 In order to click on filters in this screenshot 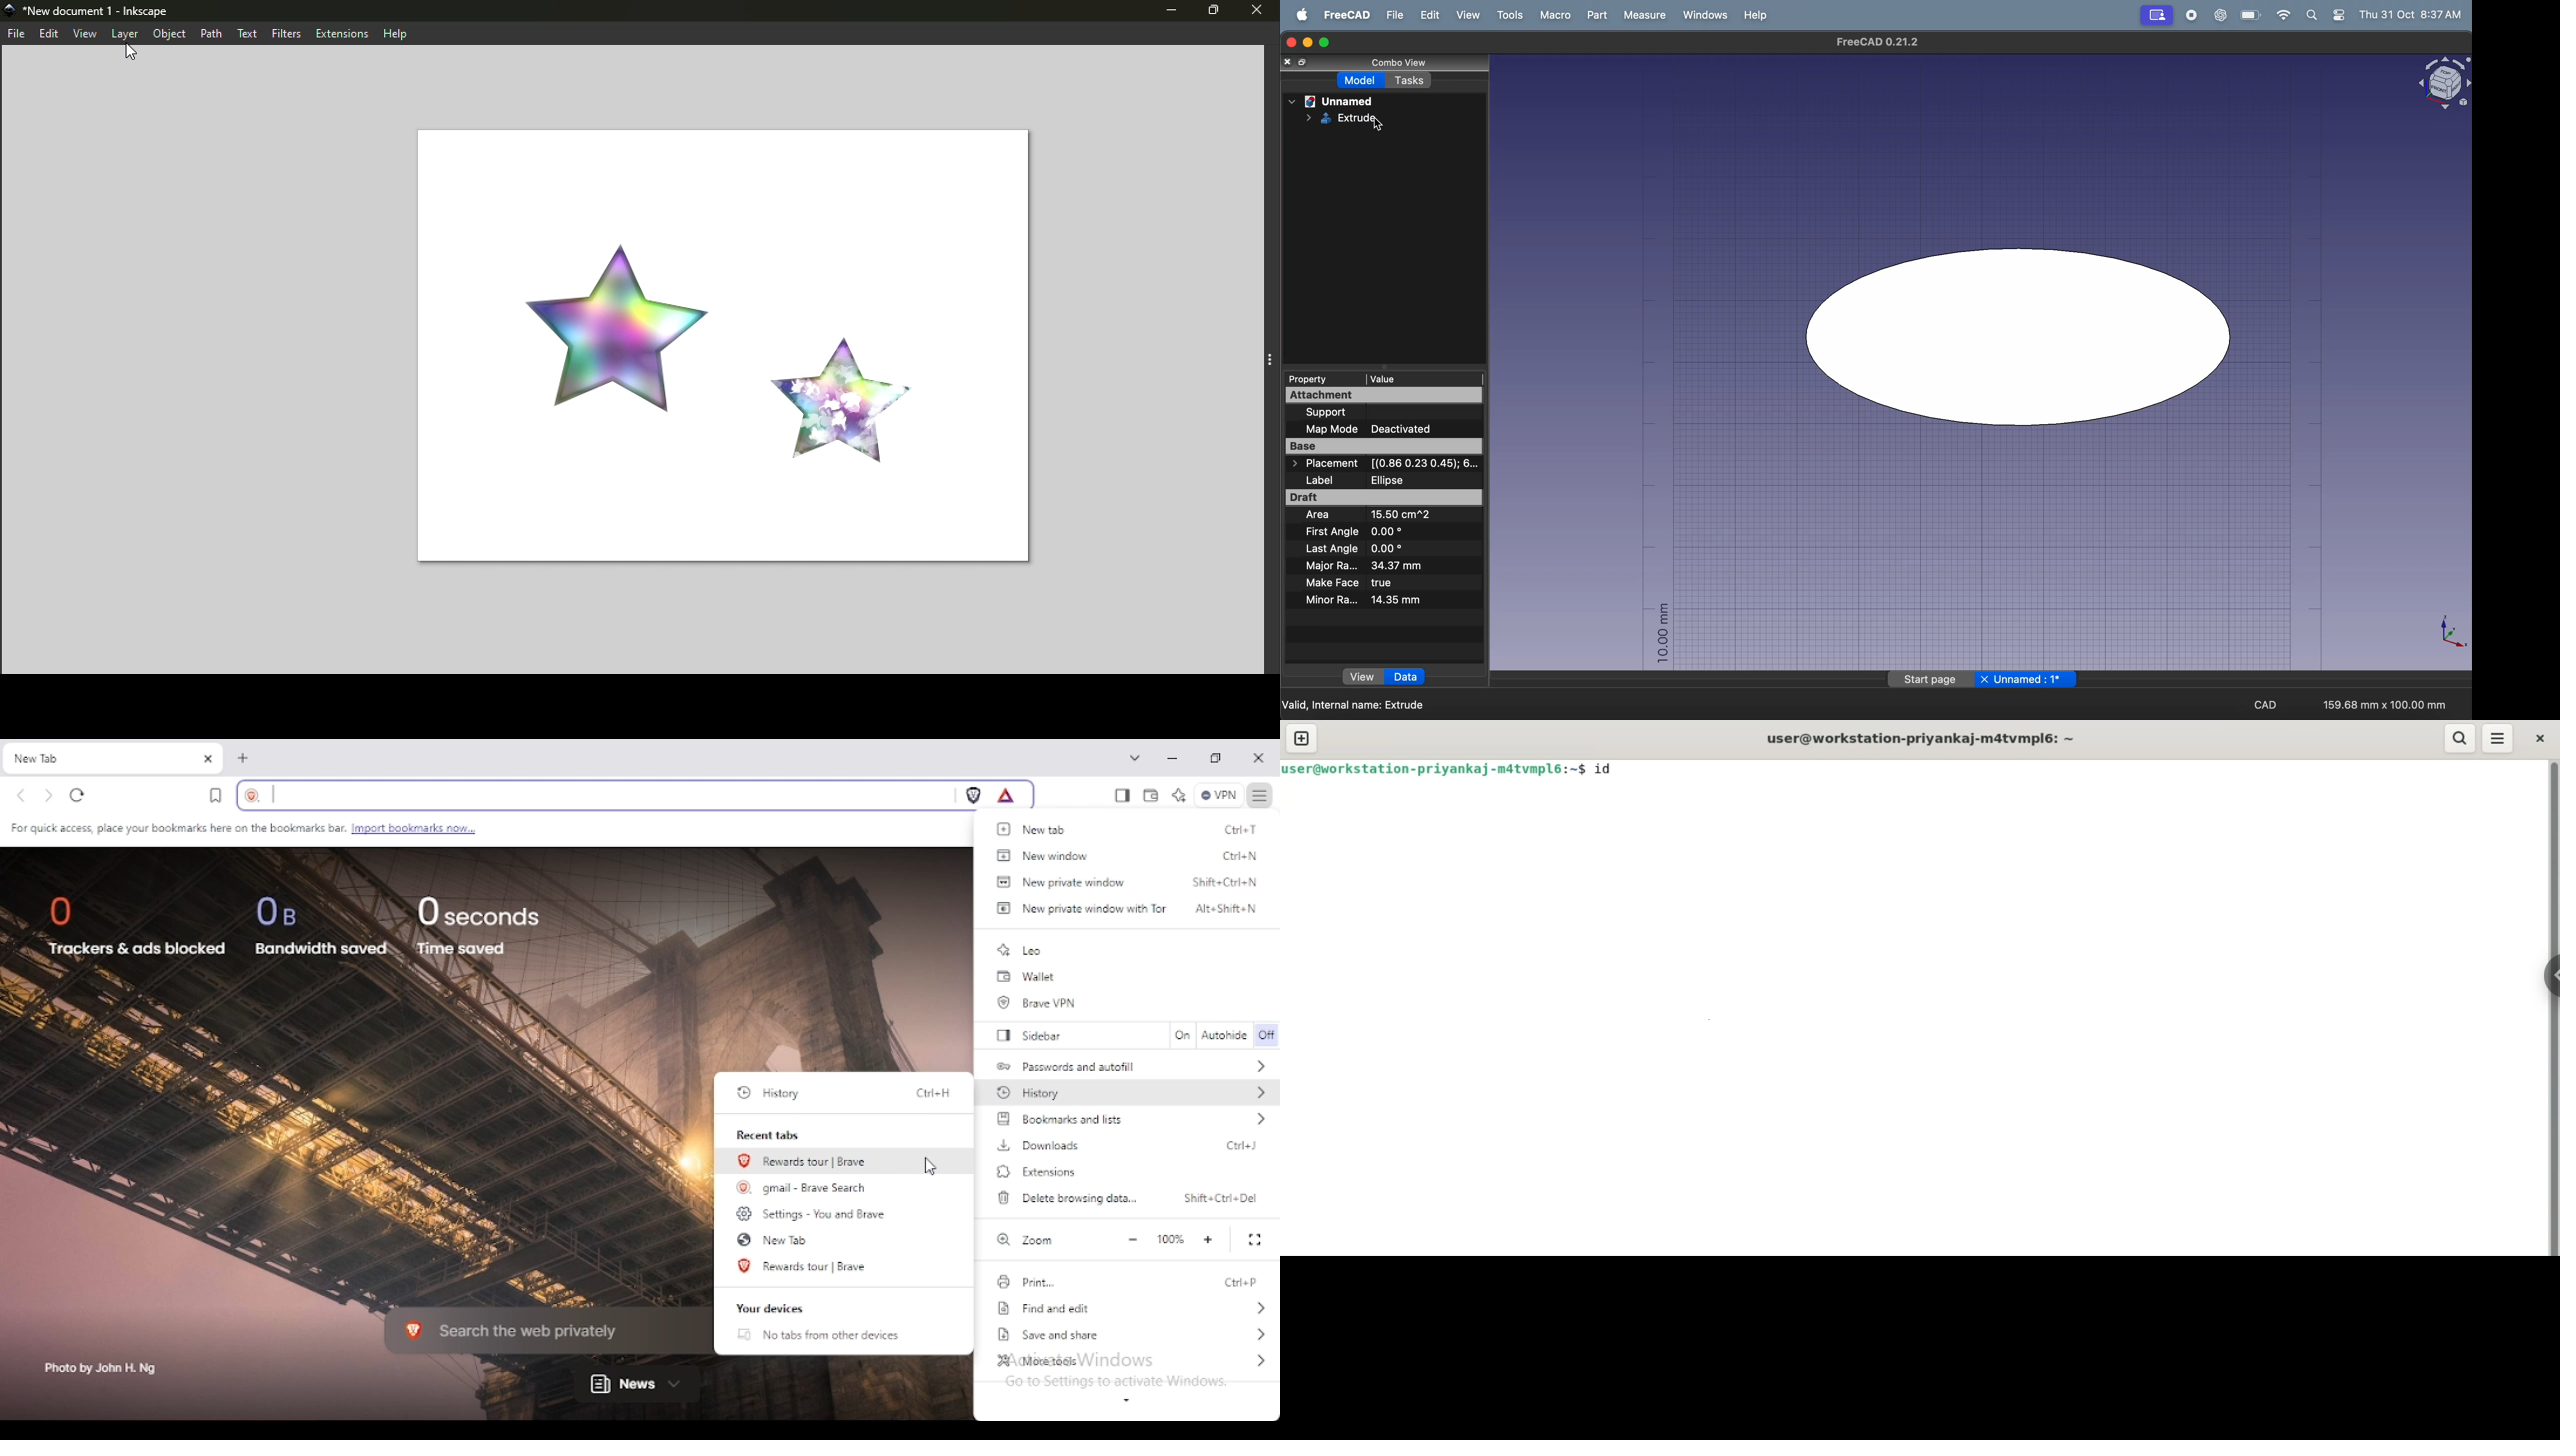, I will do `click(287, 33)`.